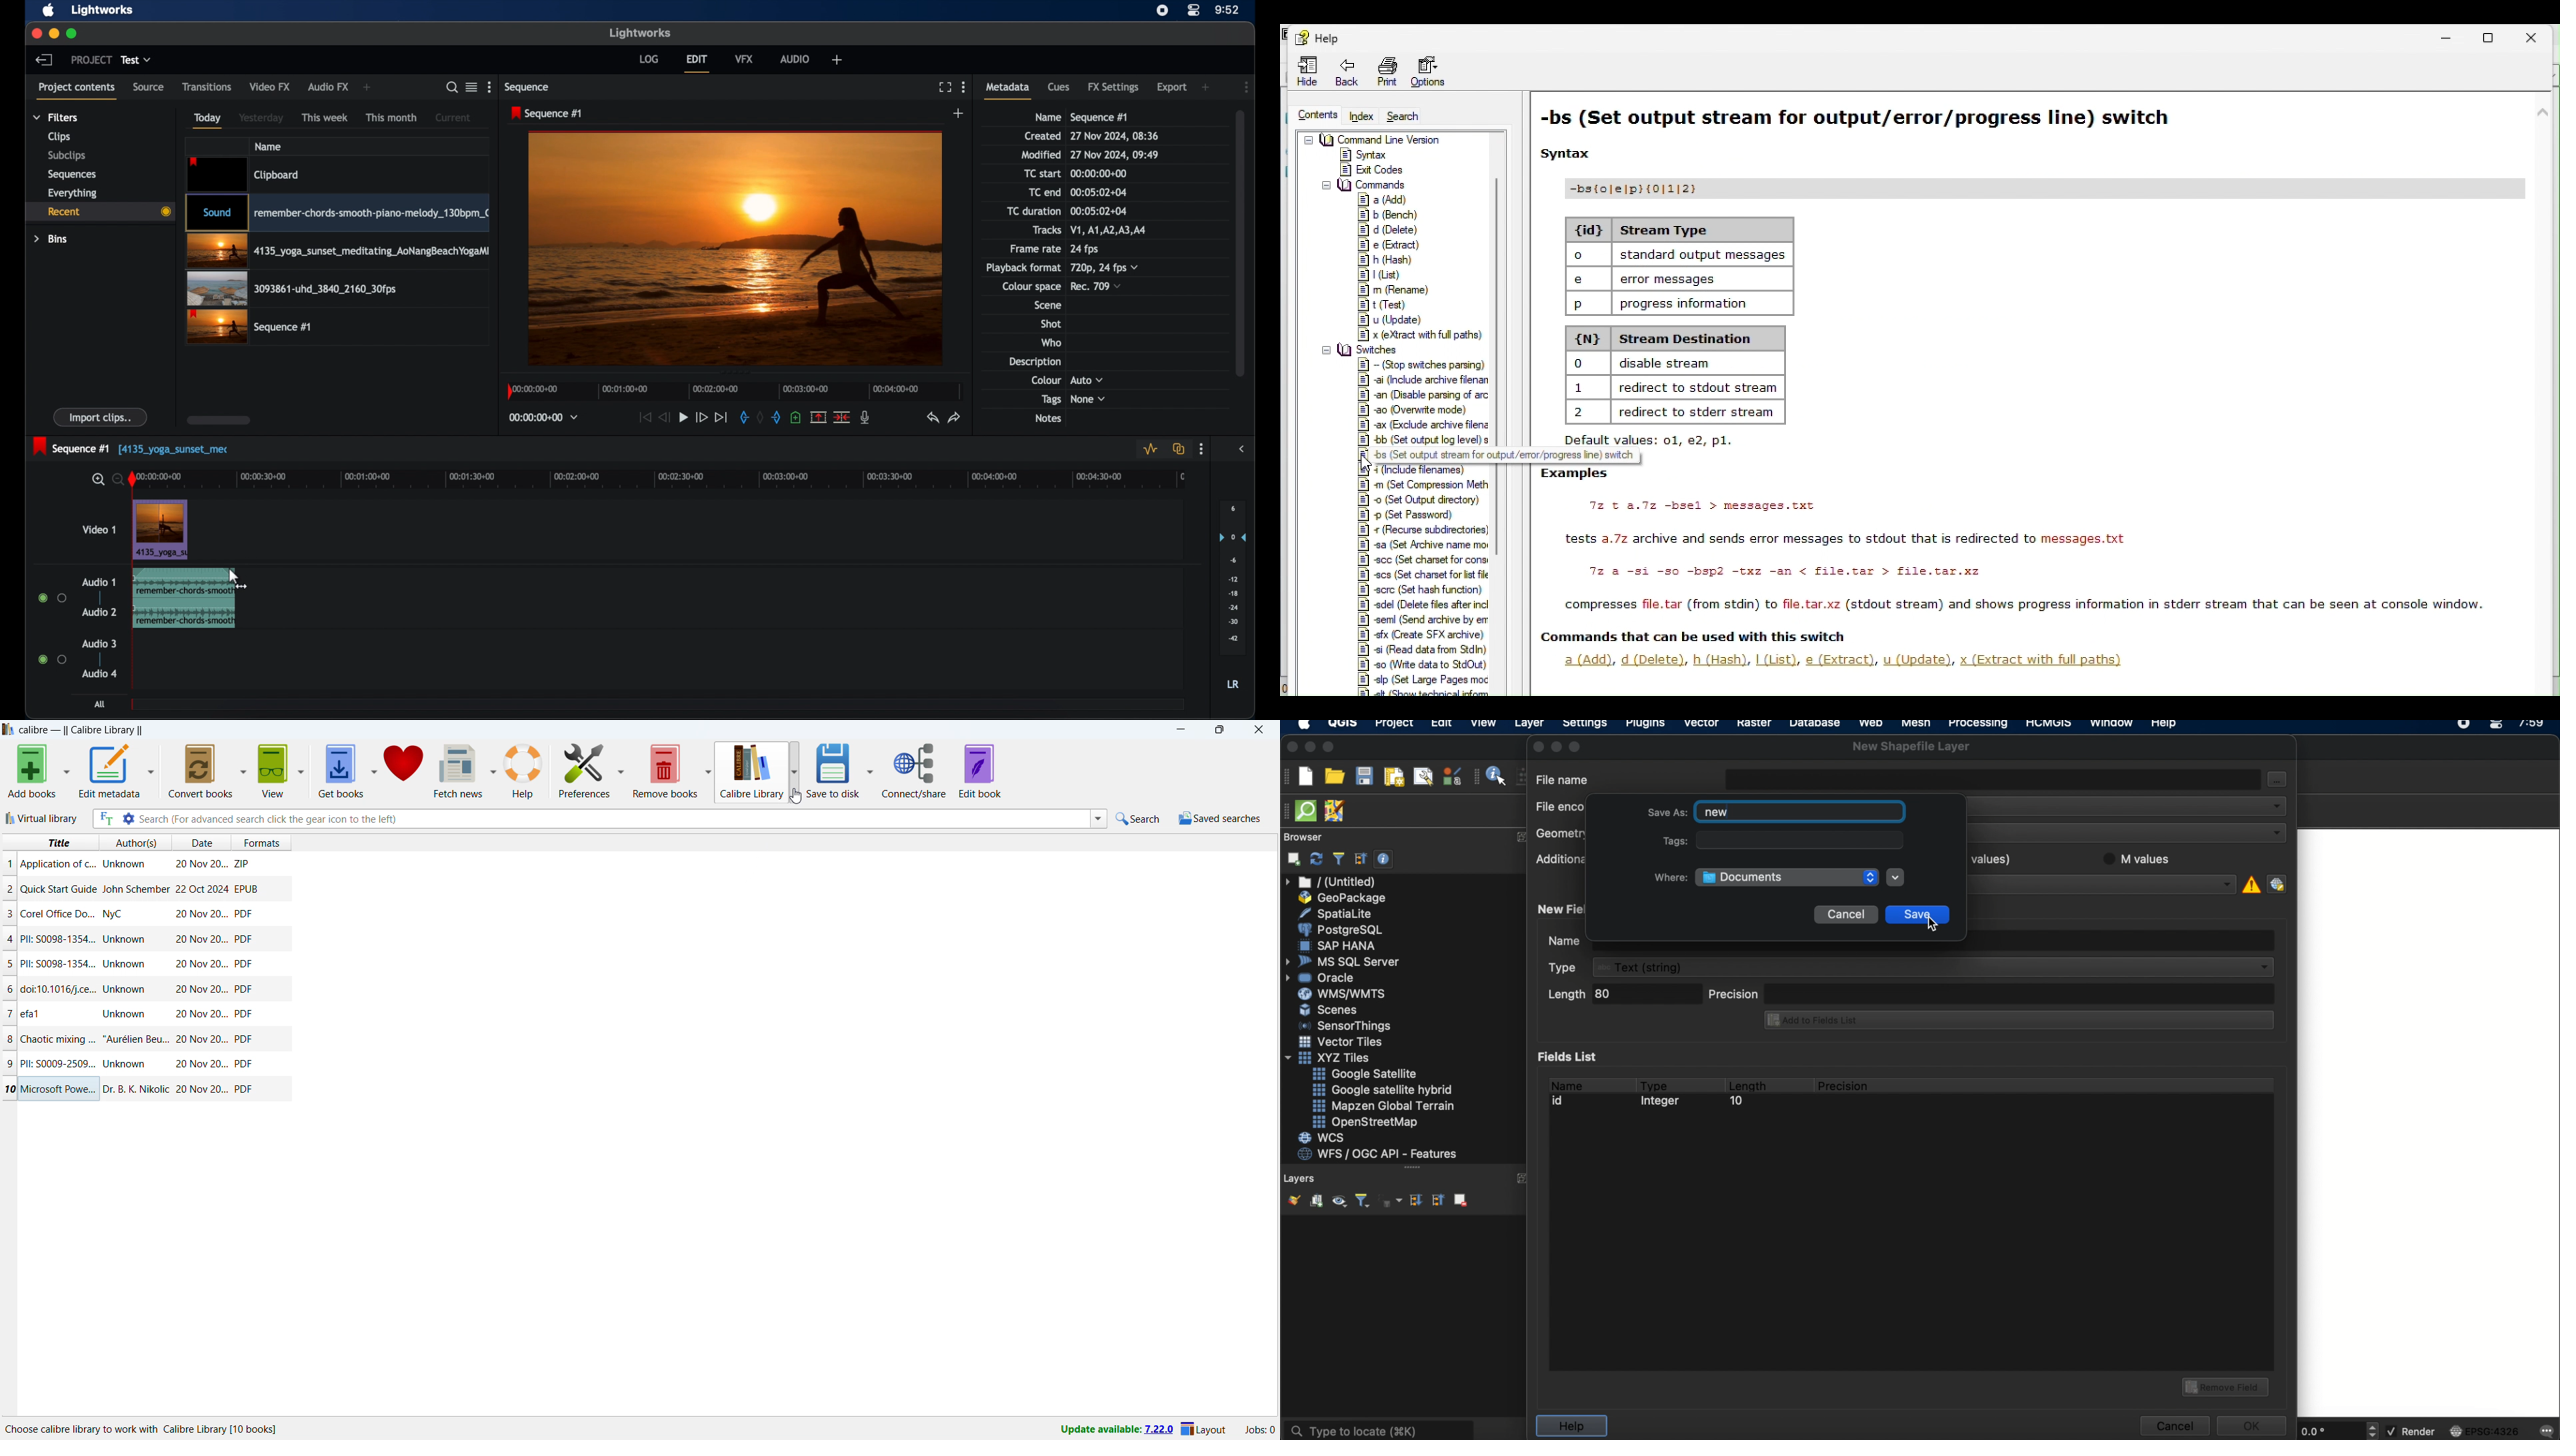 The height and width of the screenshot is (1456, 2576). I want to click on edit metadata options, so click(150, 771).